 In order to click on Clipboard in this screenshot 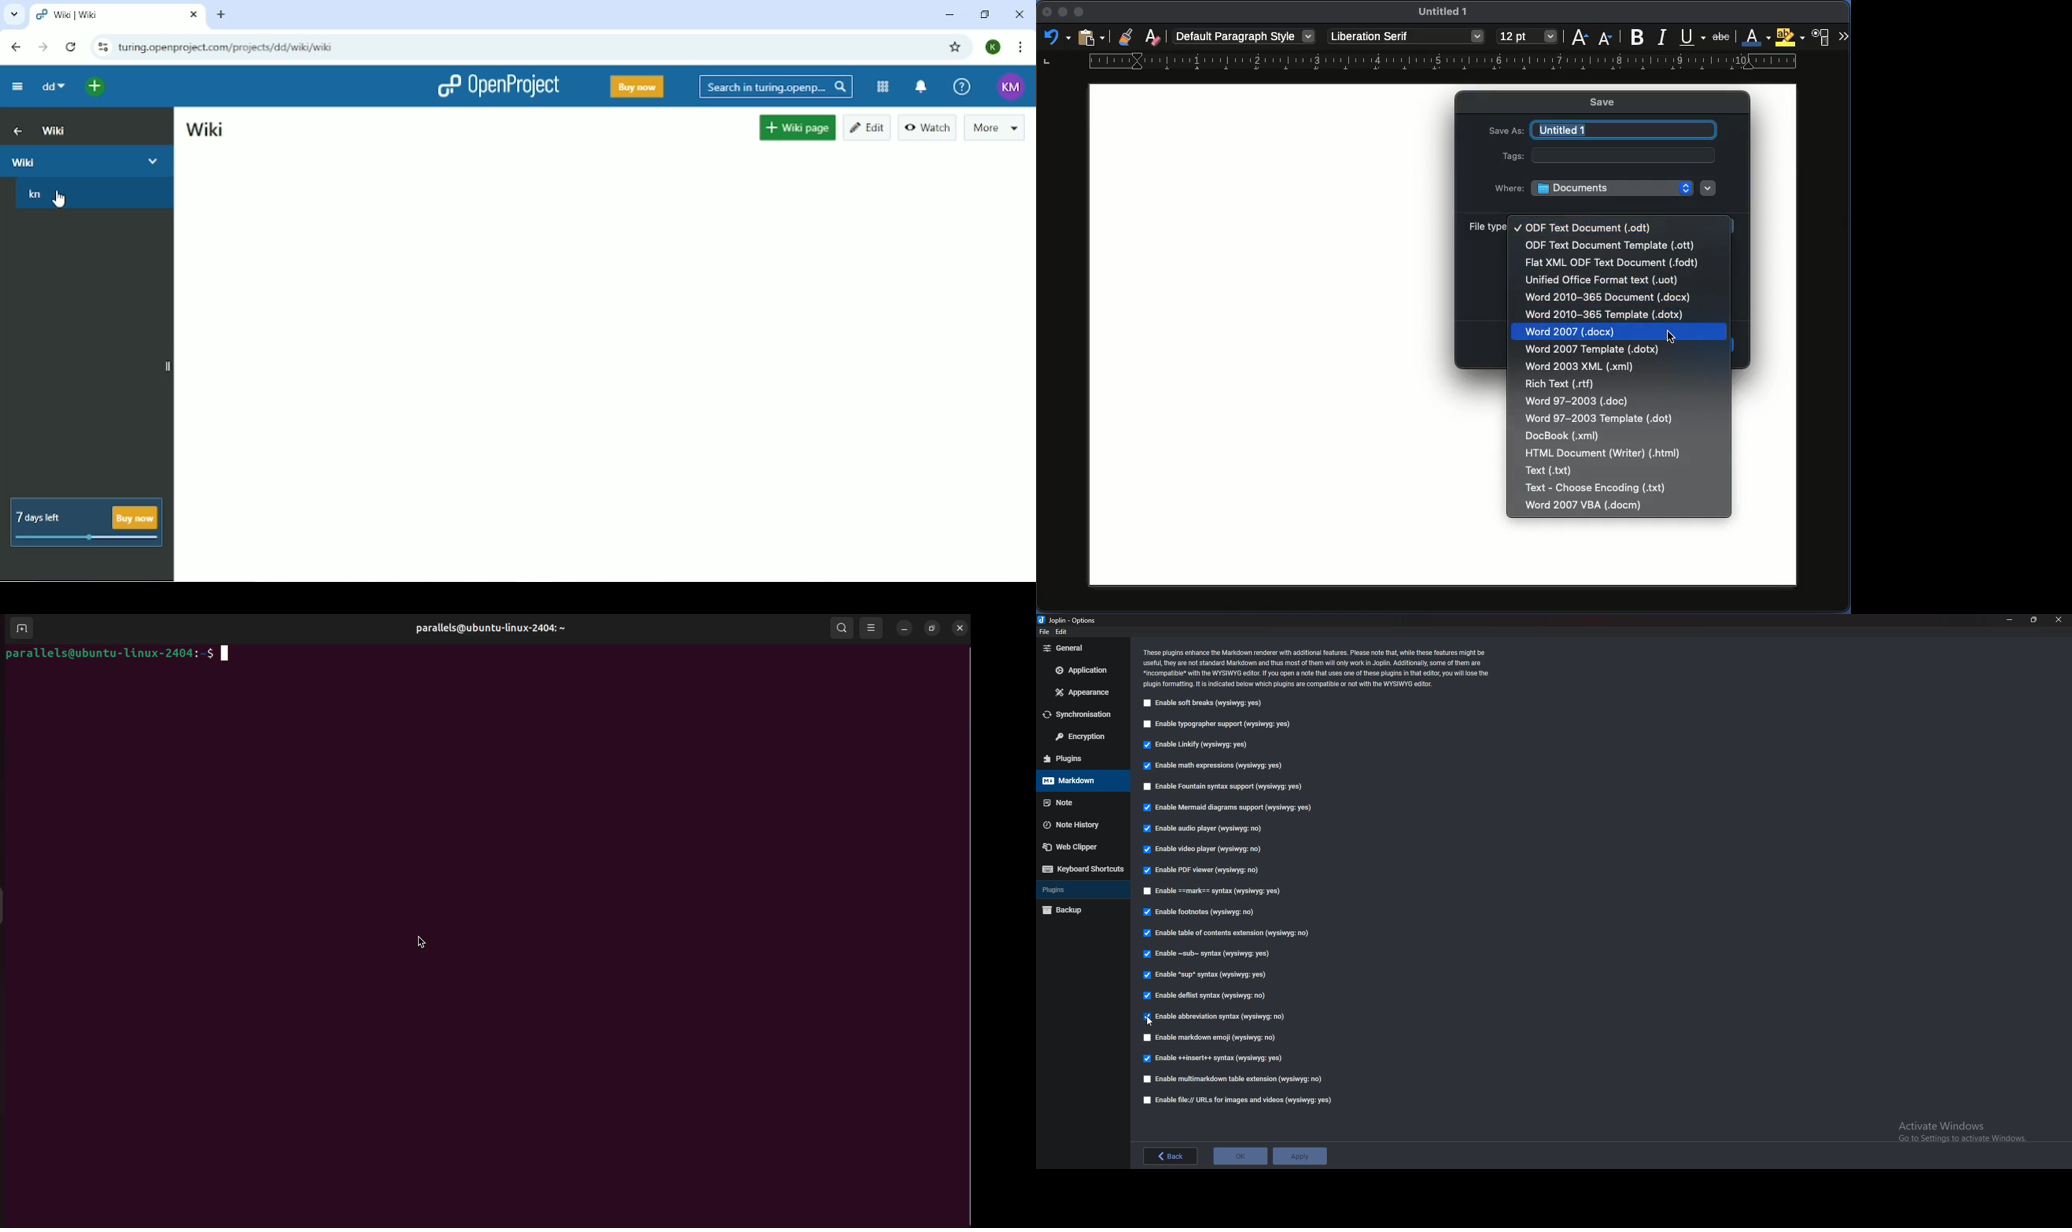, I will do `click(1091, 36)`.